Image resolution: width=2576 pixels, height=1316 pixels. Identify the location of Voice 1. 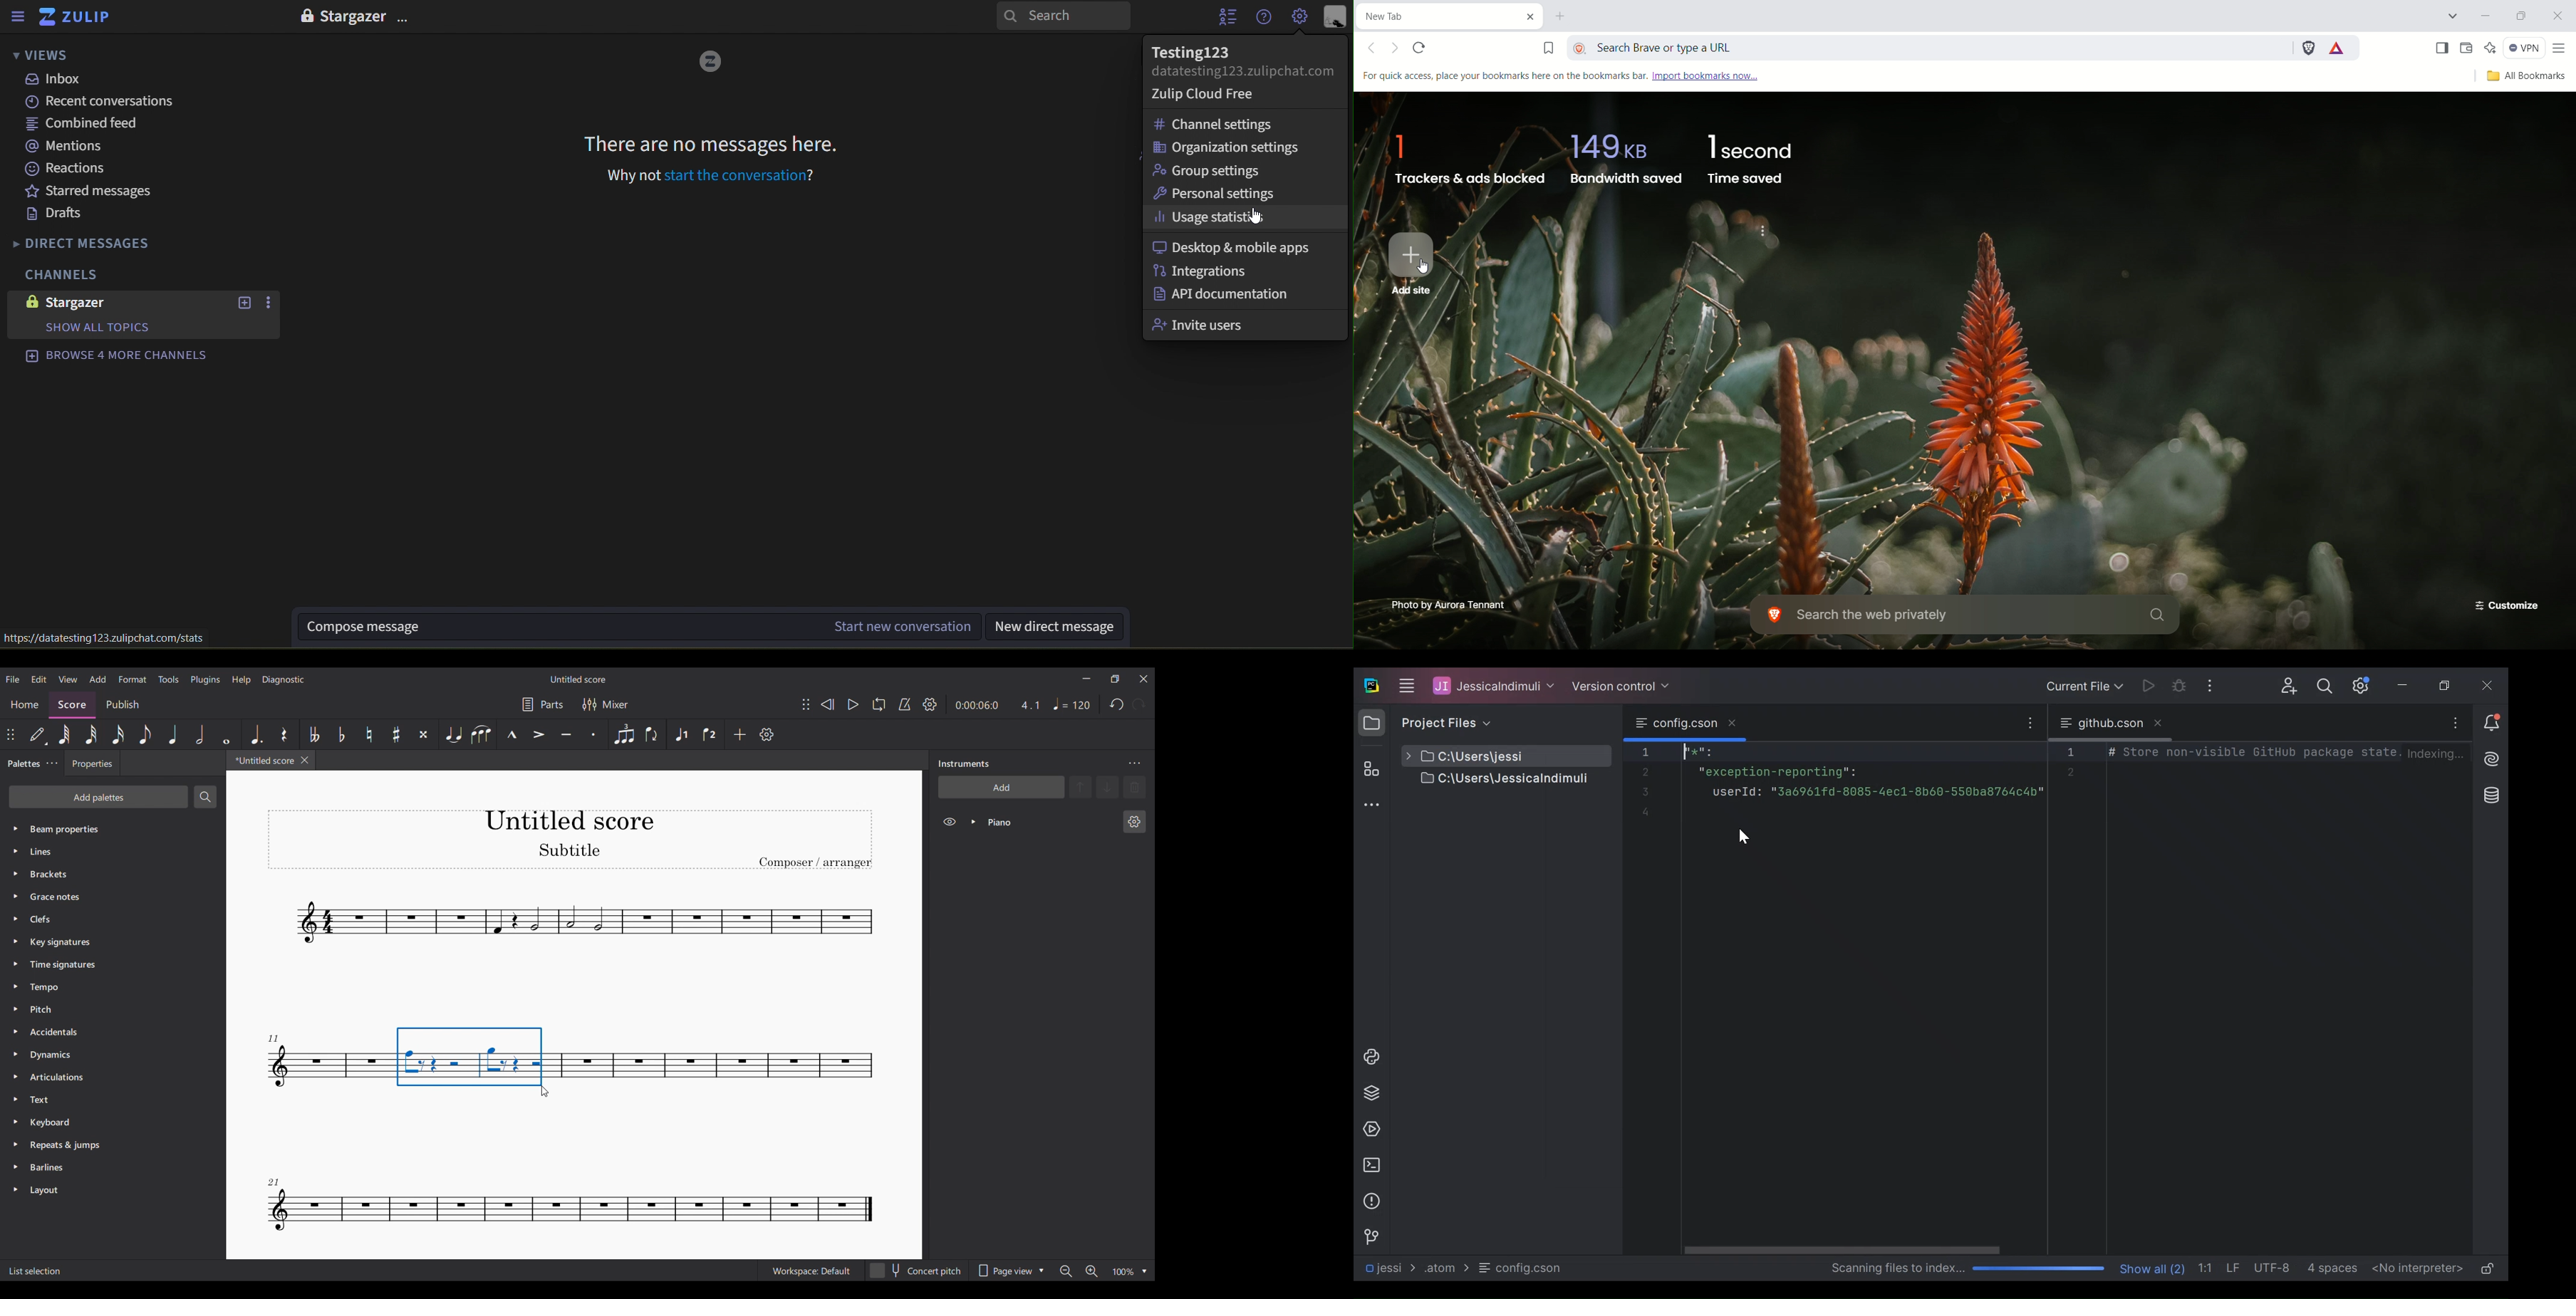
(682, 734).